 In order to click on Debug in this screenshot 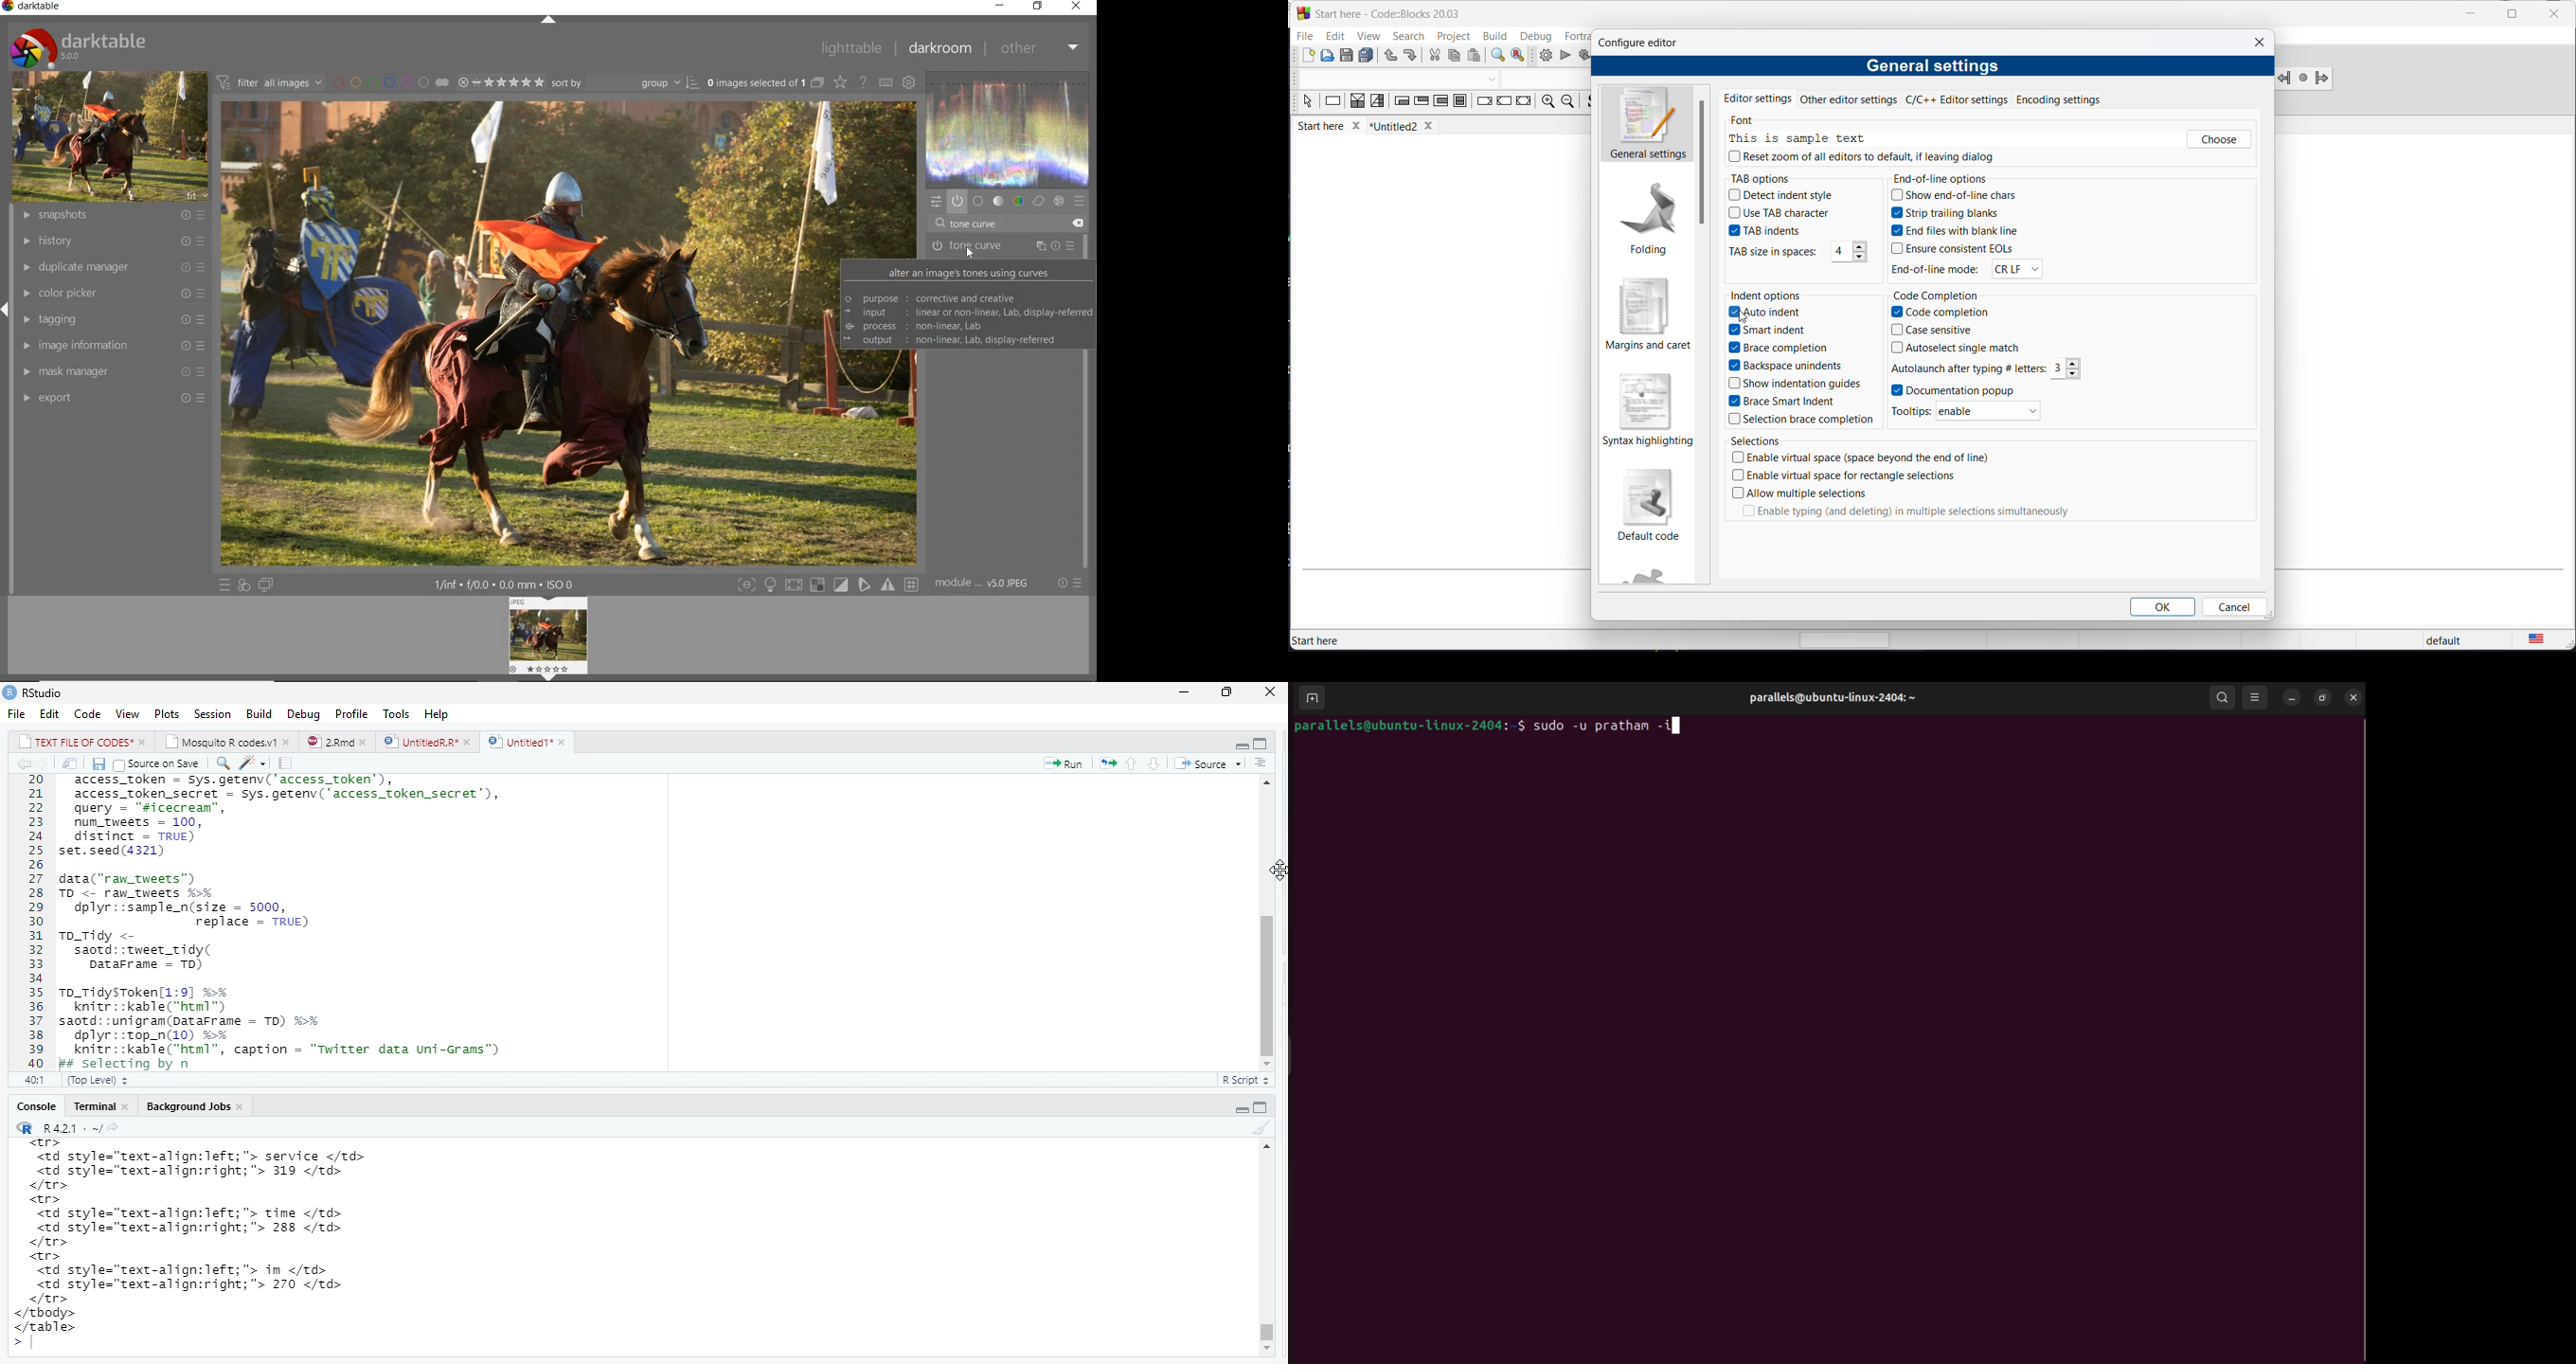, I will do `click(301, 714)`.